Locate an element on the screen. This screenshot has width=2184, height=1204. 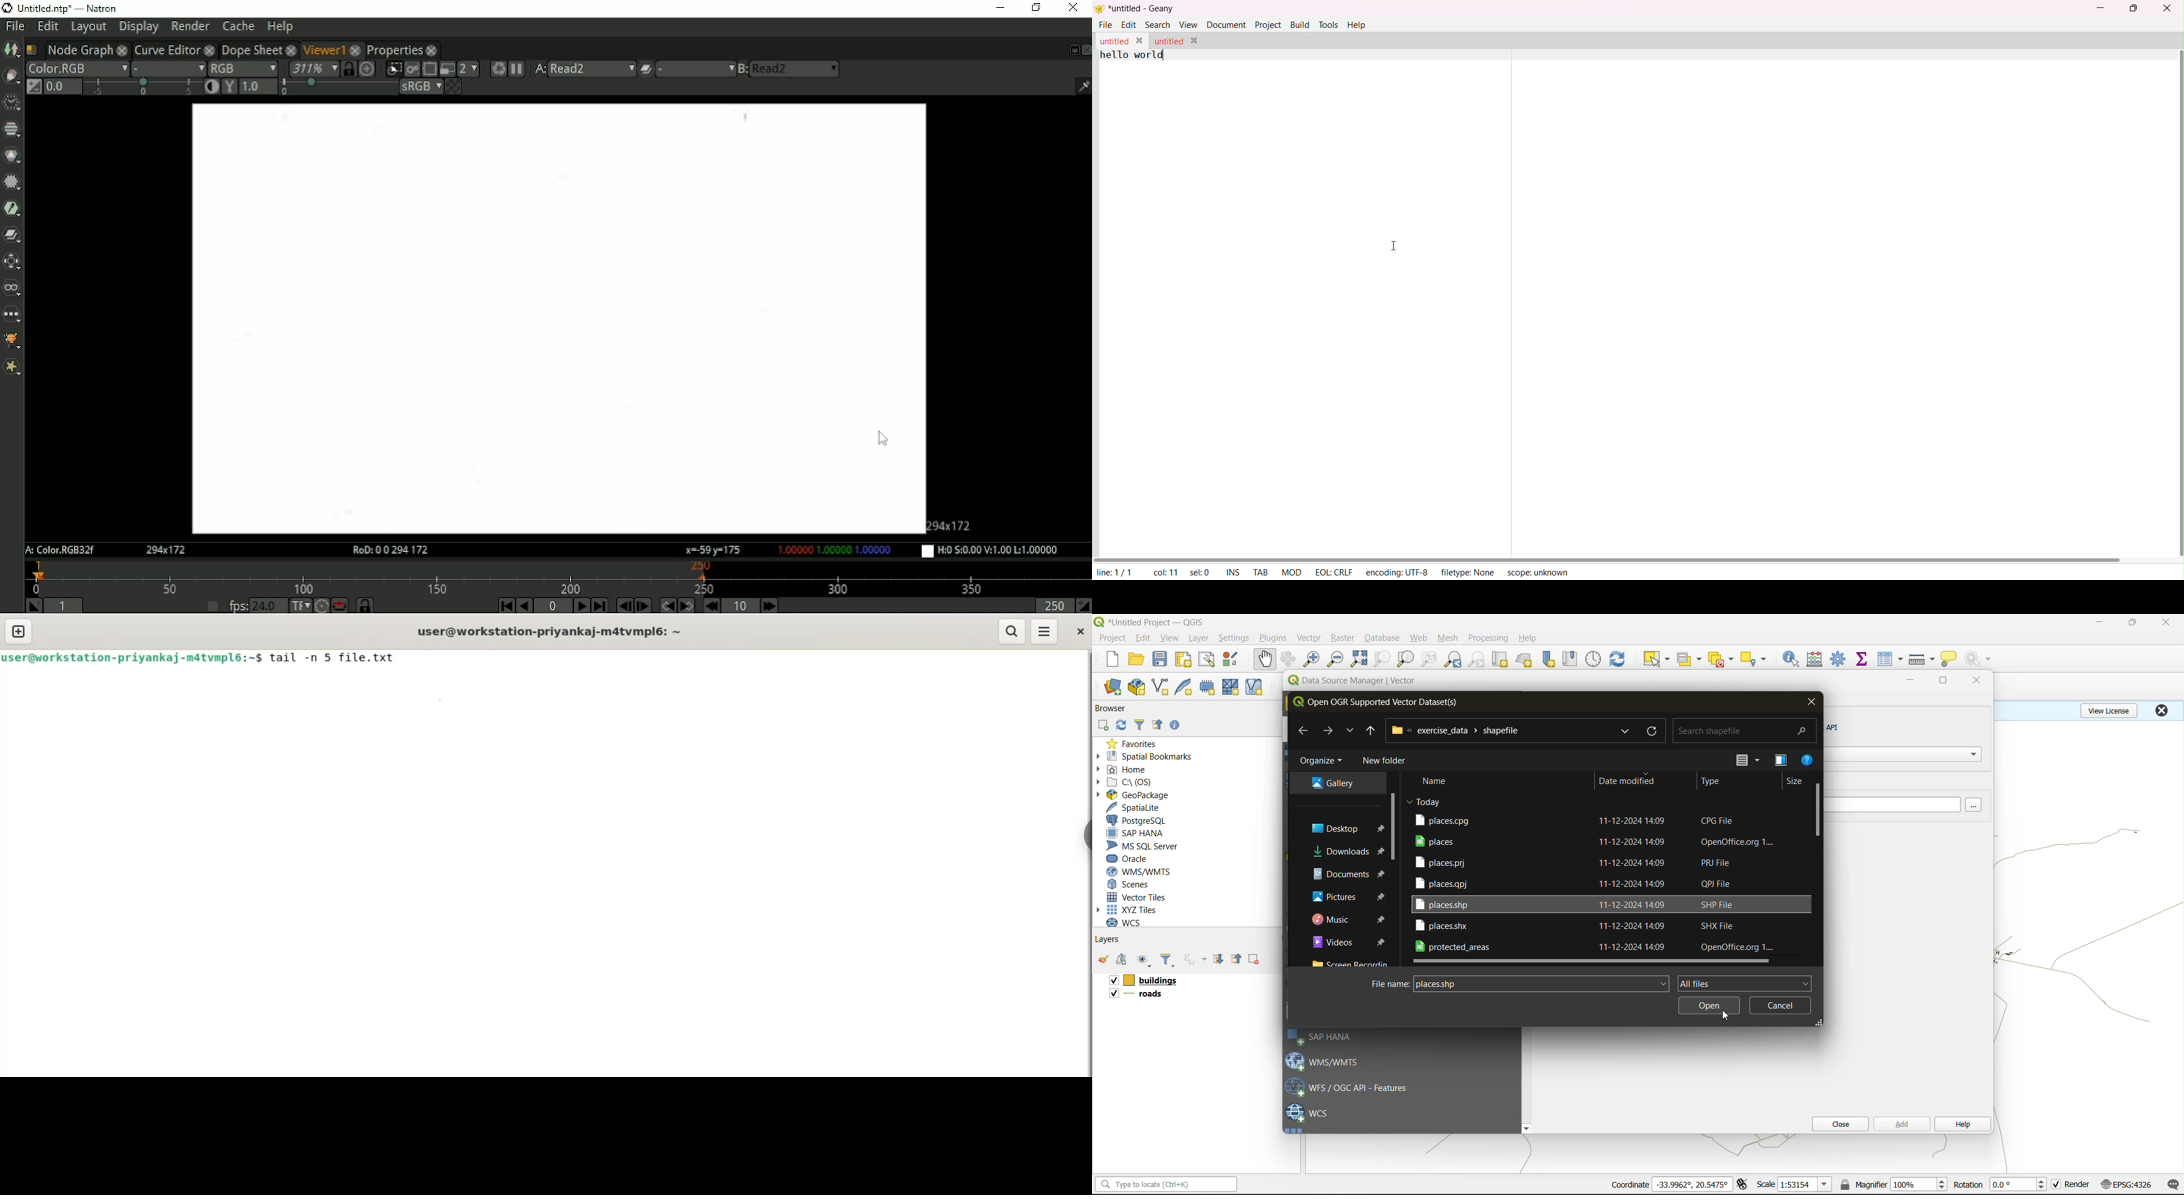
checkbox is located at coordinates (2057, 1185).